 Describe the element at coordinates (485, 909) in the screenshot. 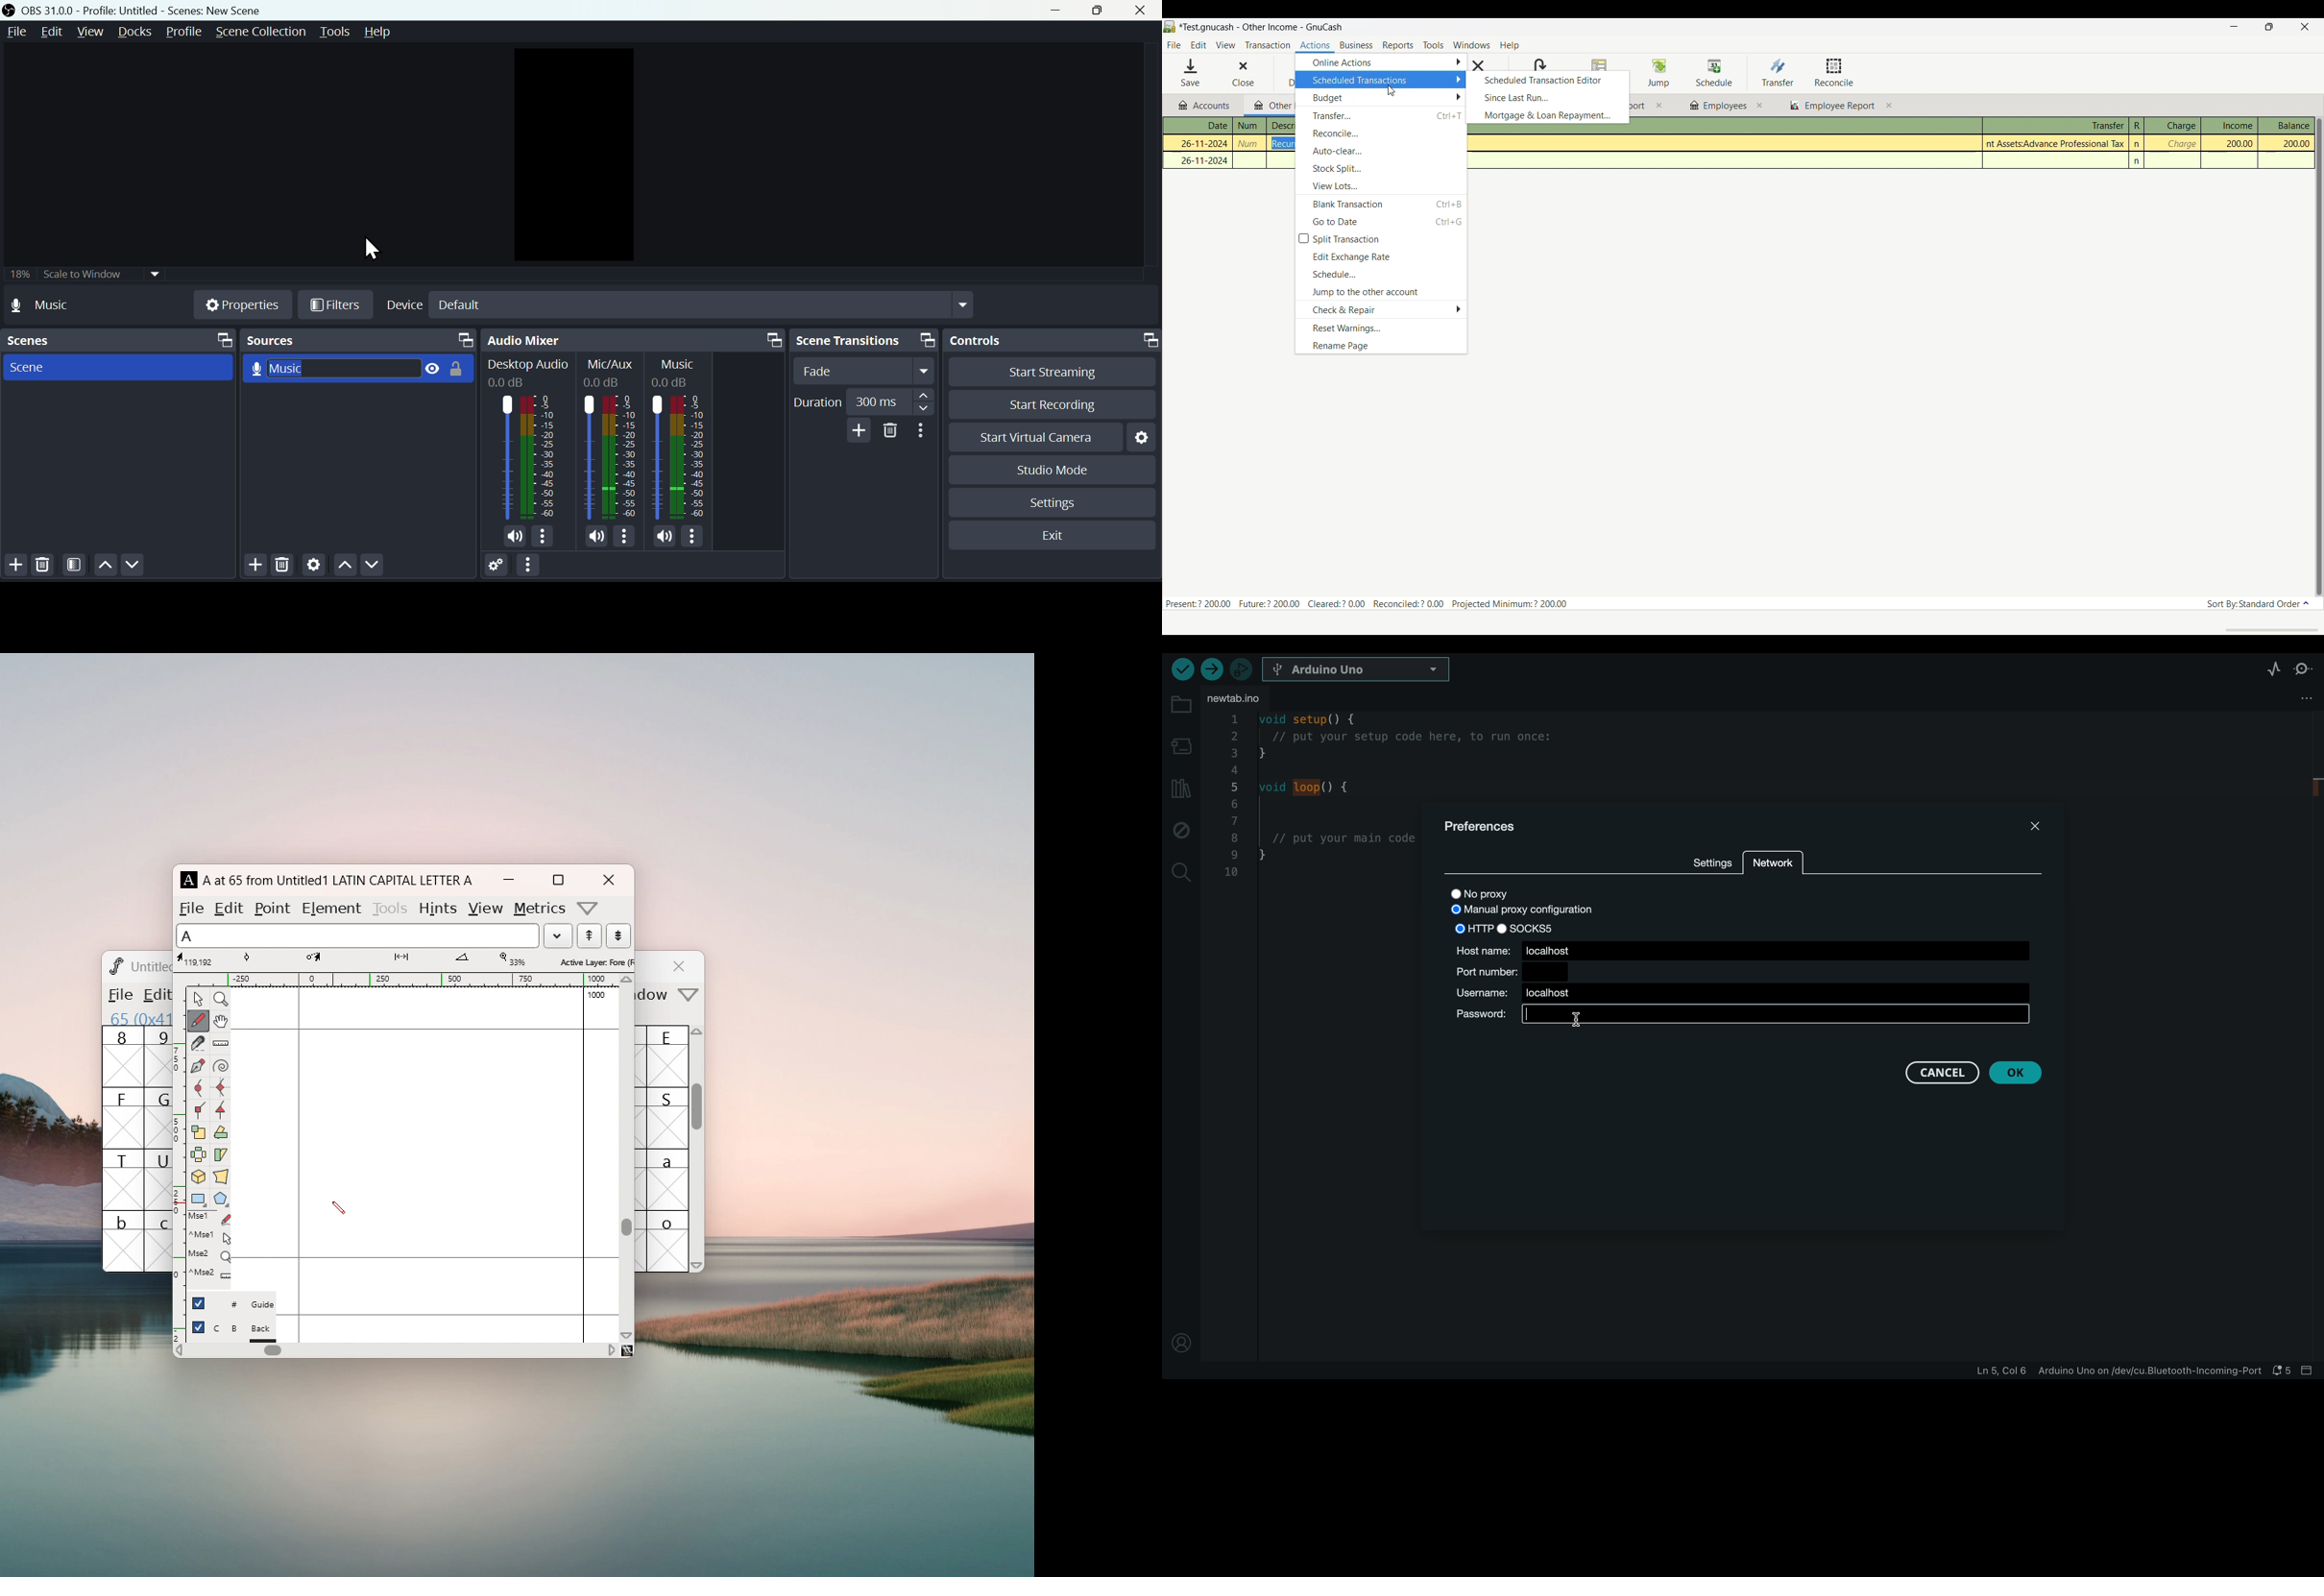

I see `view` at that location.